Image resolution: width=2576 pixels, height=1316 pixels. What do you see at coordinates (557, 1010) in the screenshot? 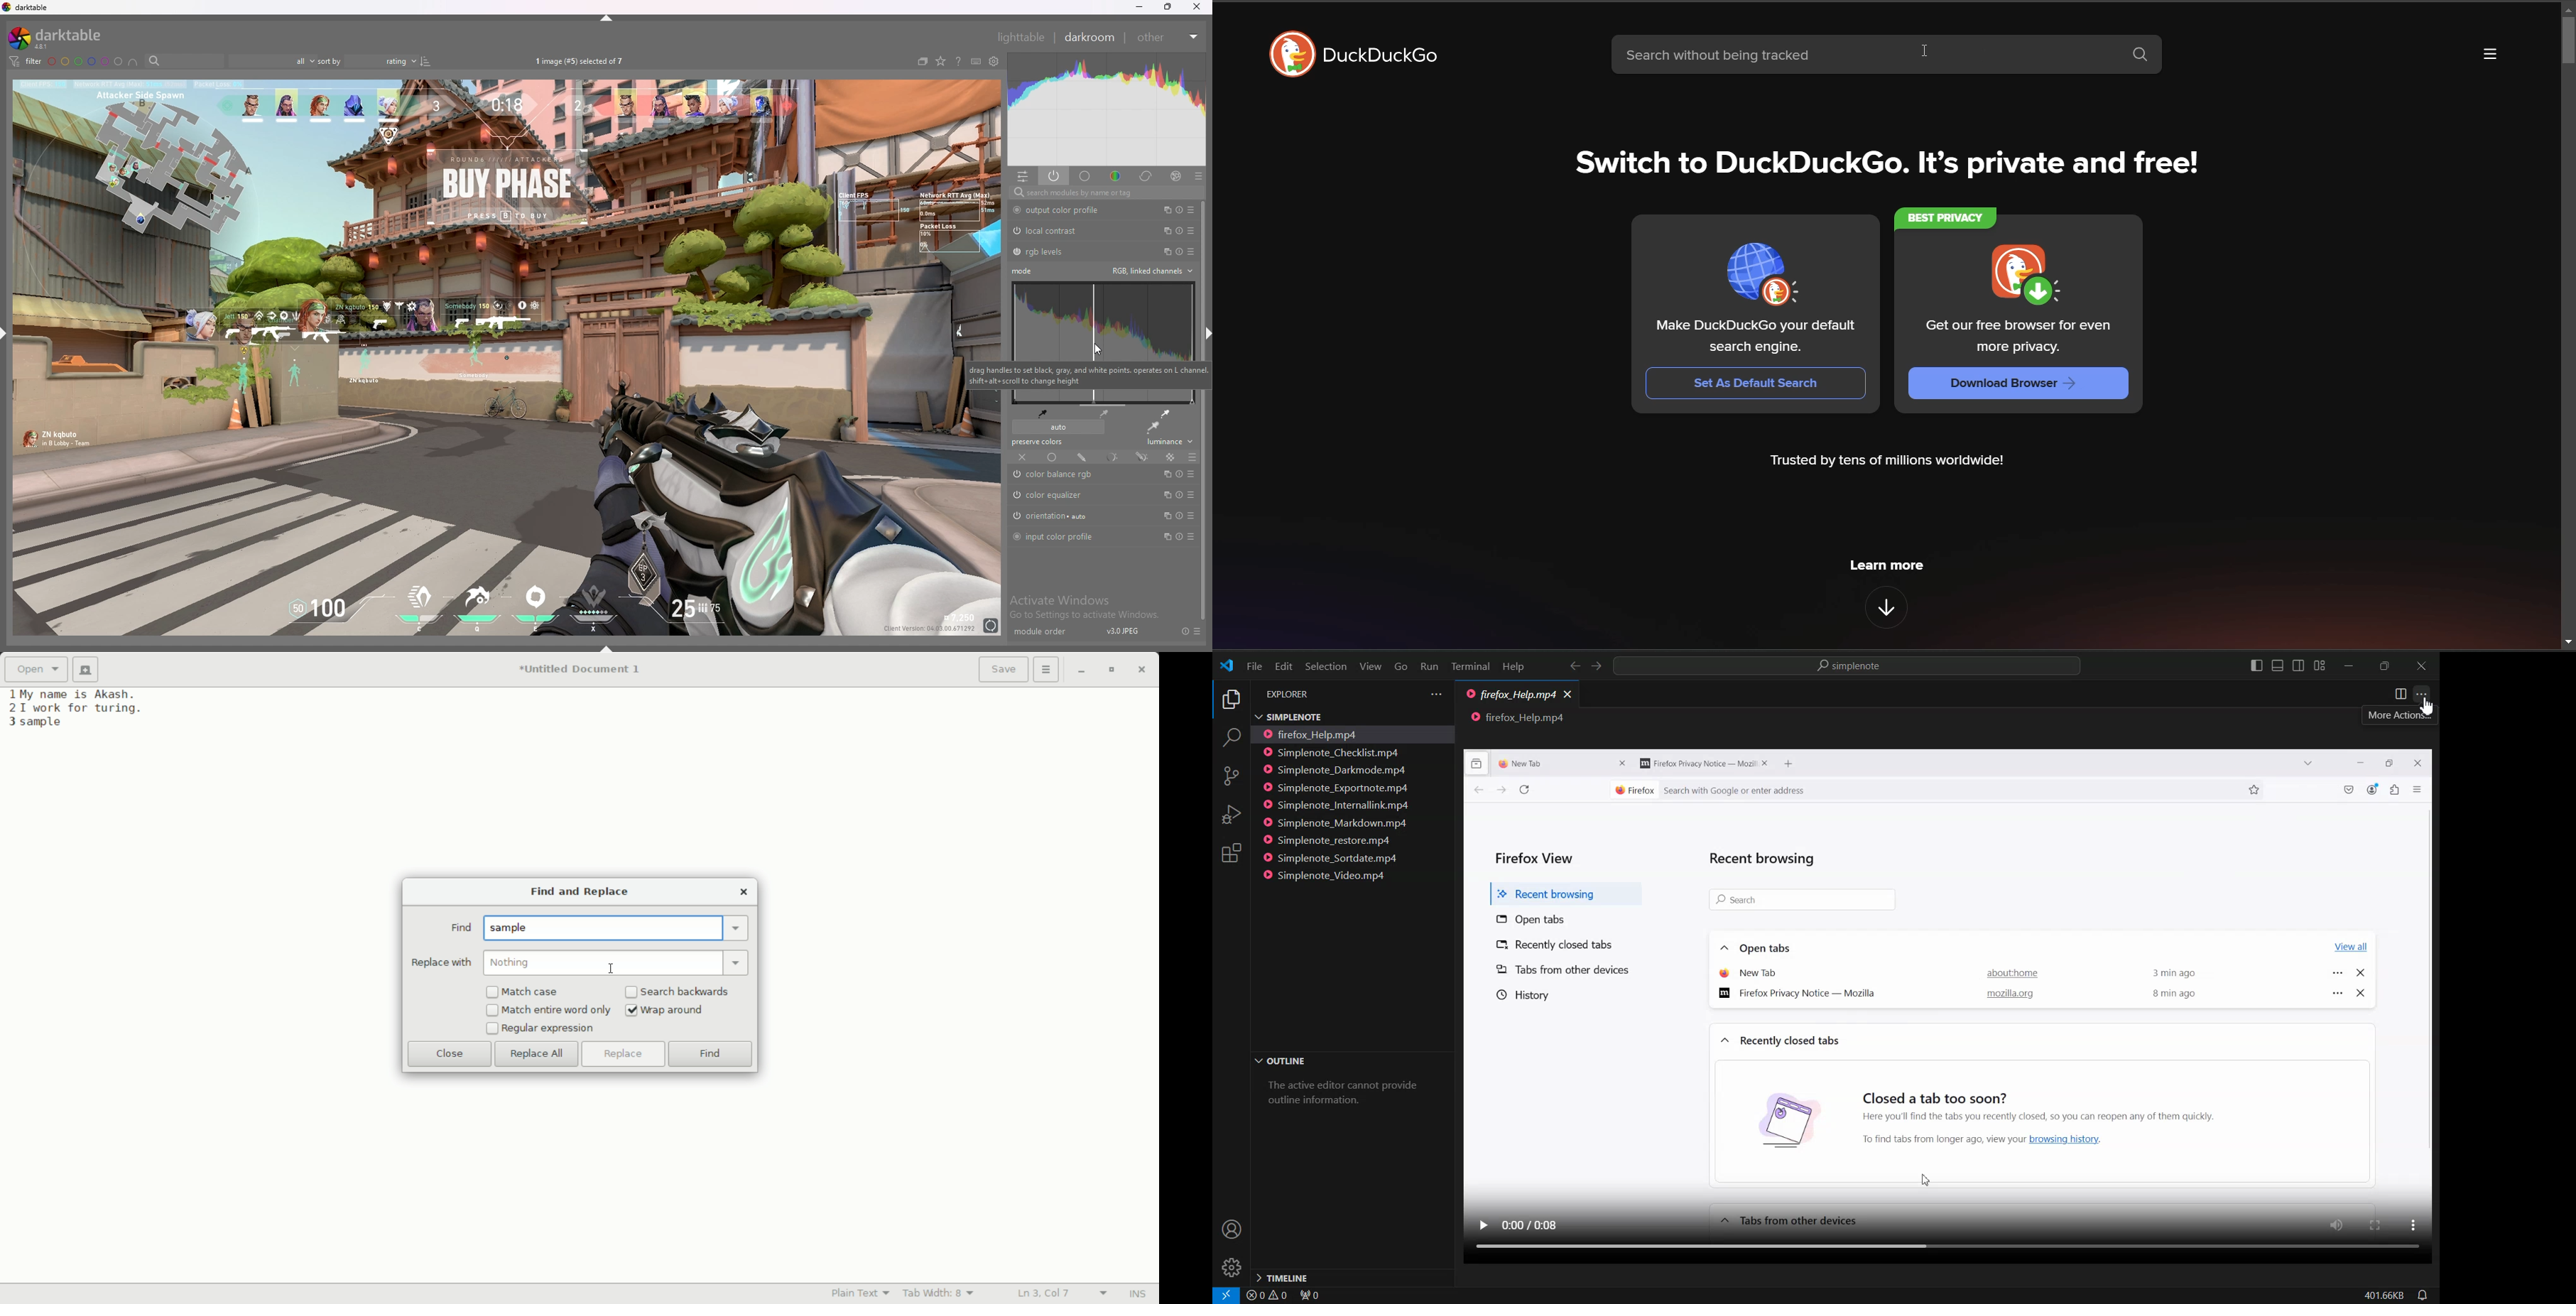
I see `match entire word only` at bounding box center [557, 1010].